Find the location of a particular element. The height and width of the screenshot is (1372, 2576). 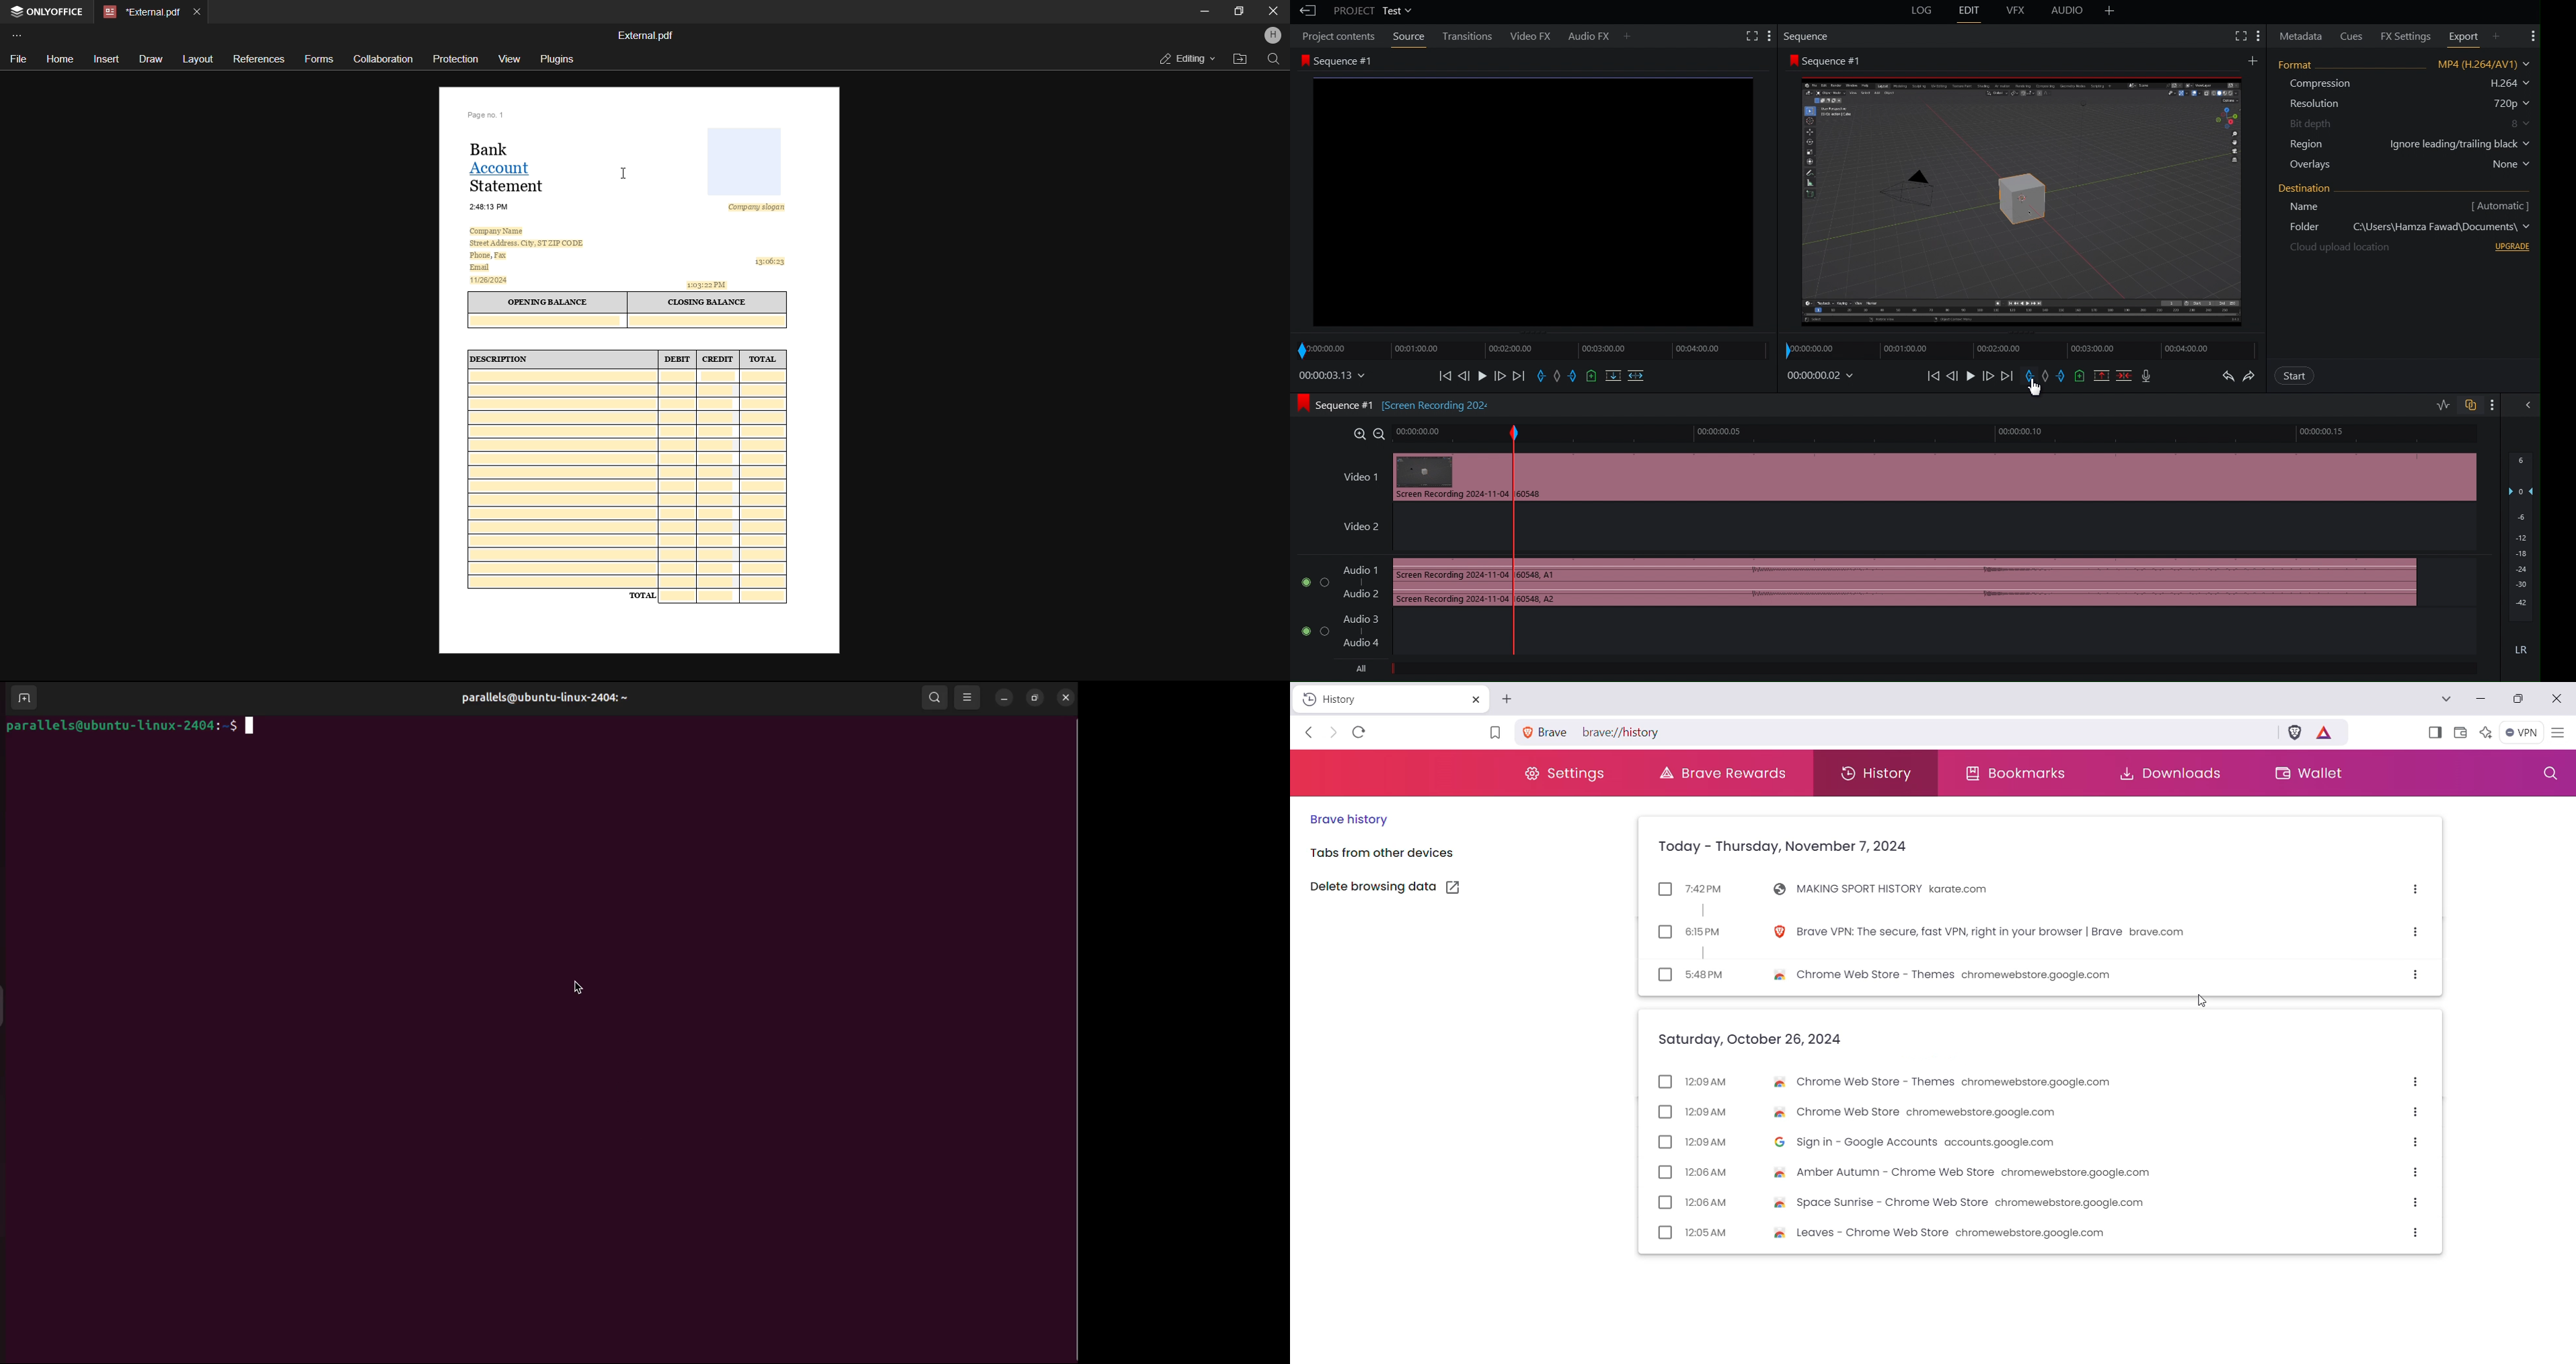

Sequence#1 [Screen Recording 202 is located at coordinates (1397, 406).